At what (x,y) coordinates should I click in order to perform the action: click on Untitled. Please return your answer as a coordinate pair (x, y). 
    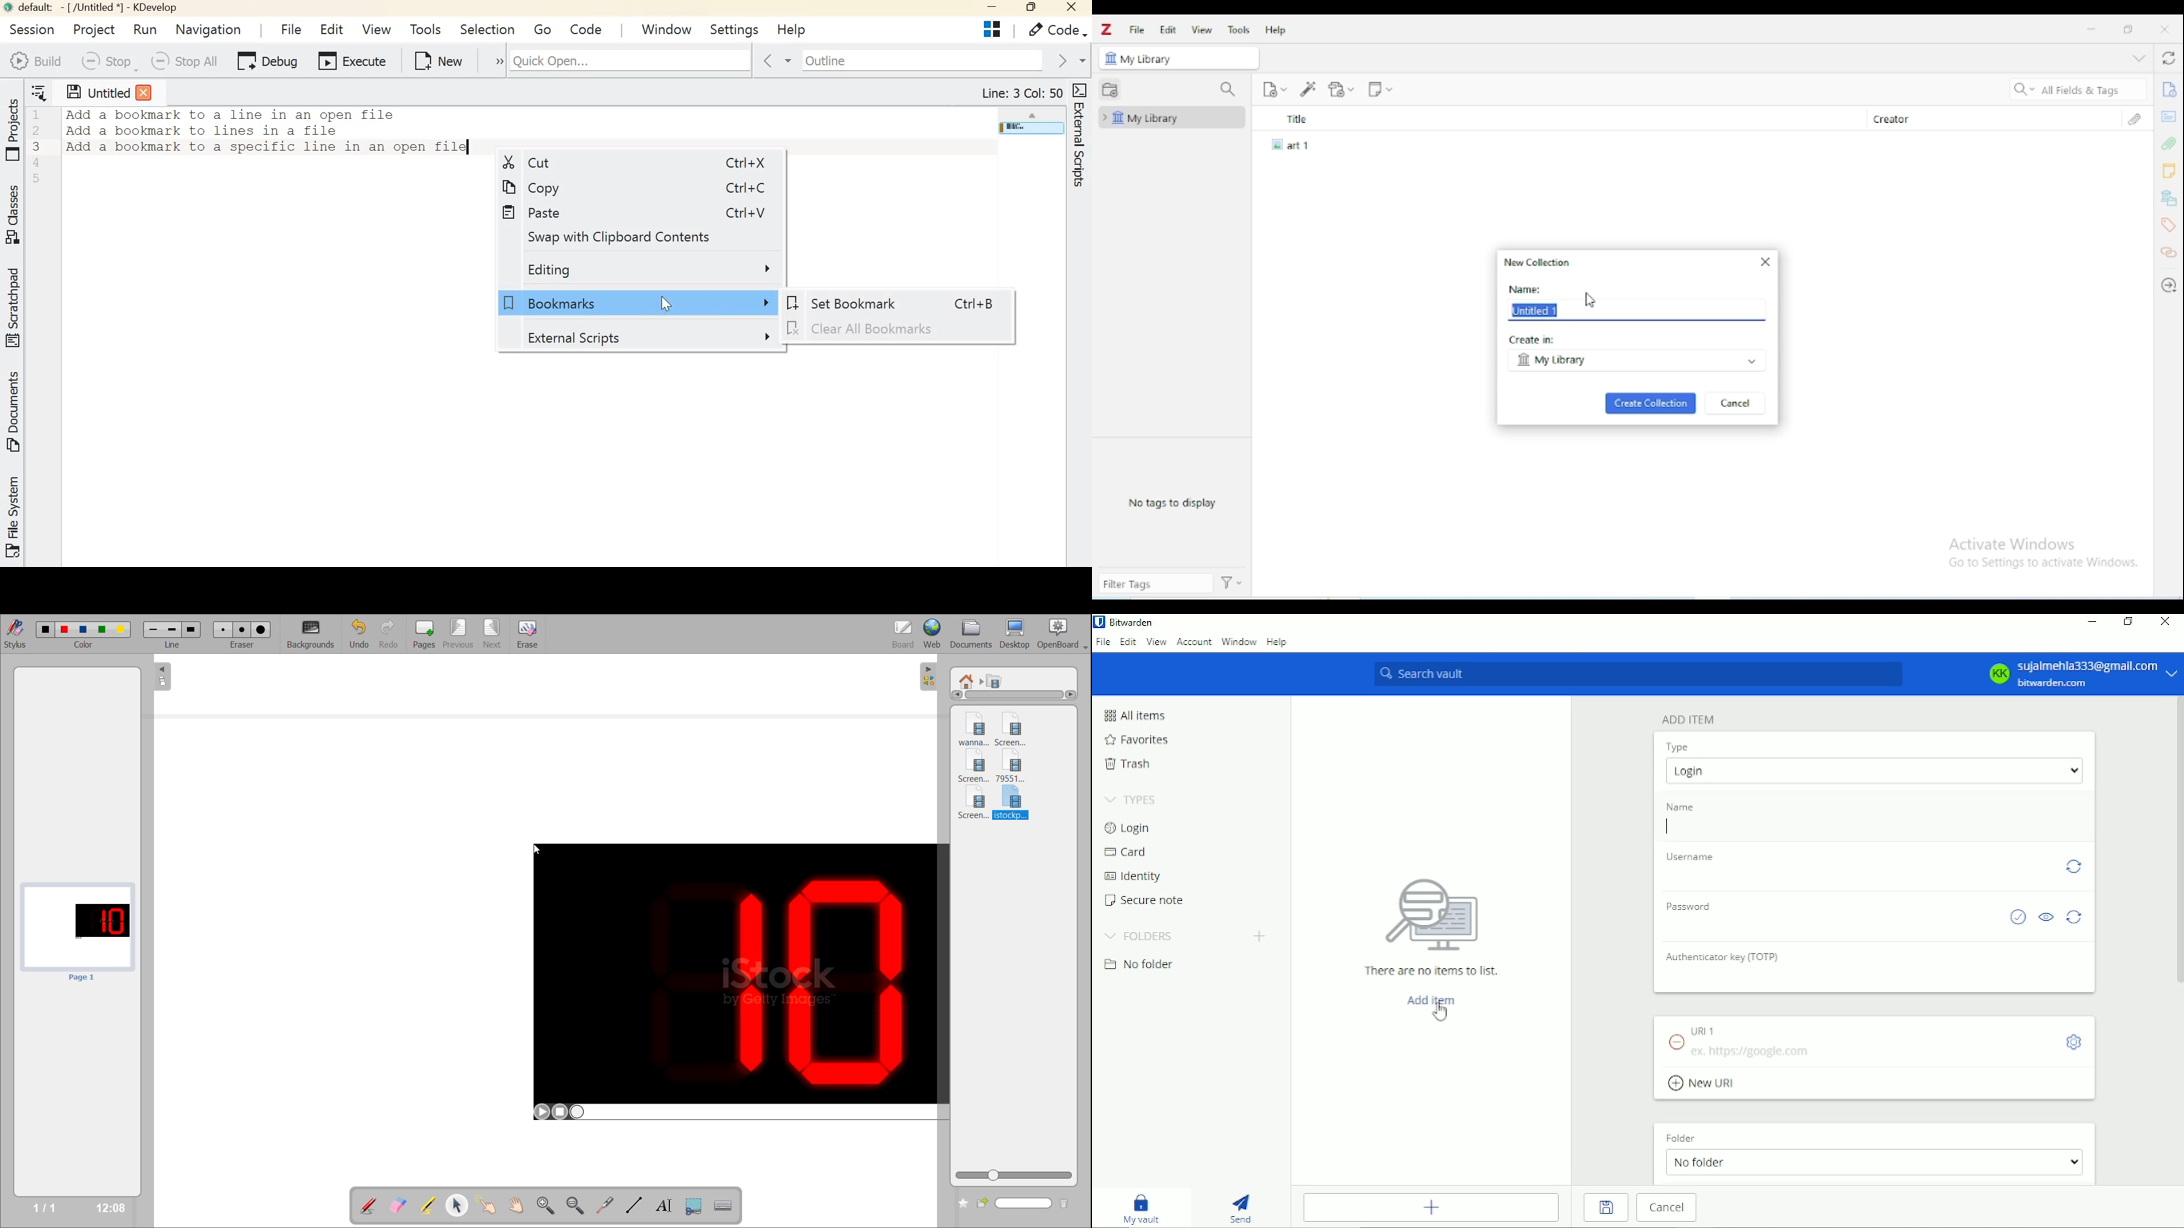
    Looking at the image, I should click on (109, 92).